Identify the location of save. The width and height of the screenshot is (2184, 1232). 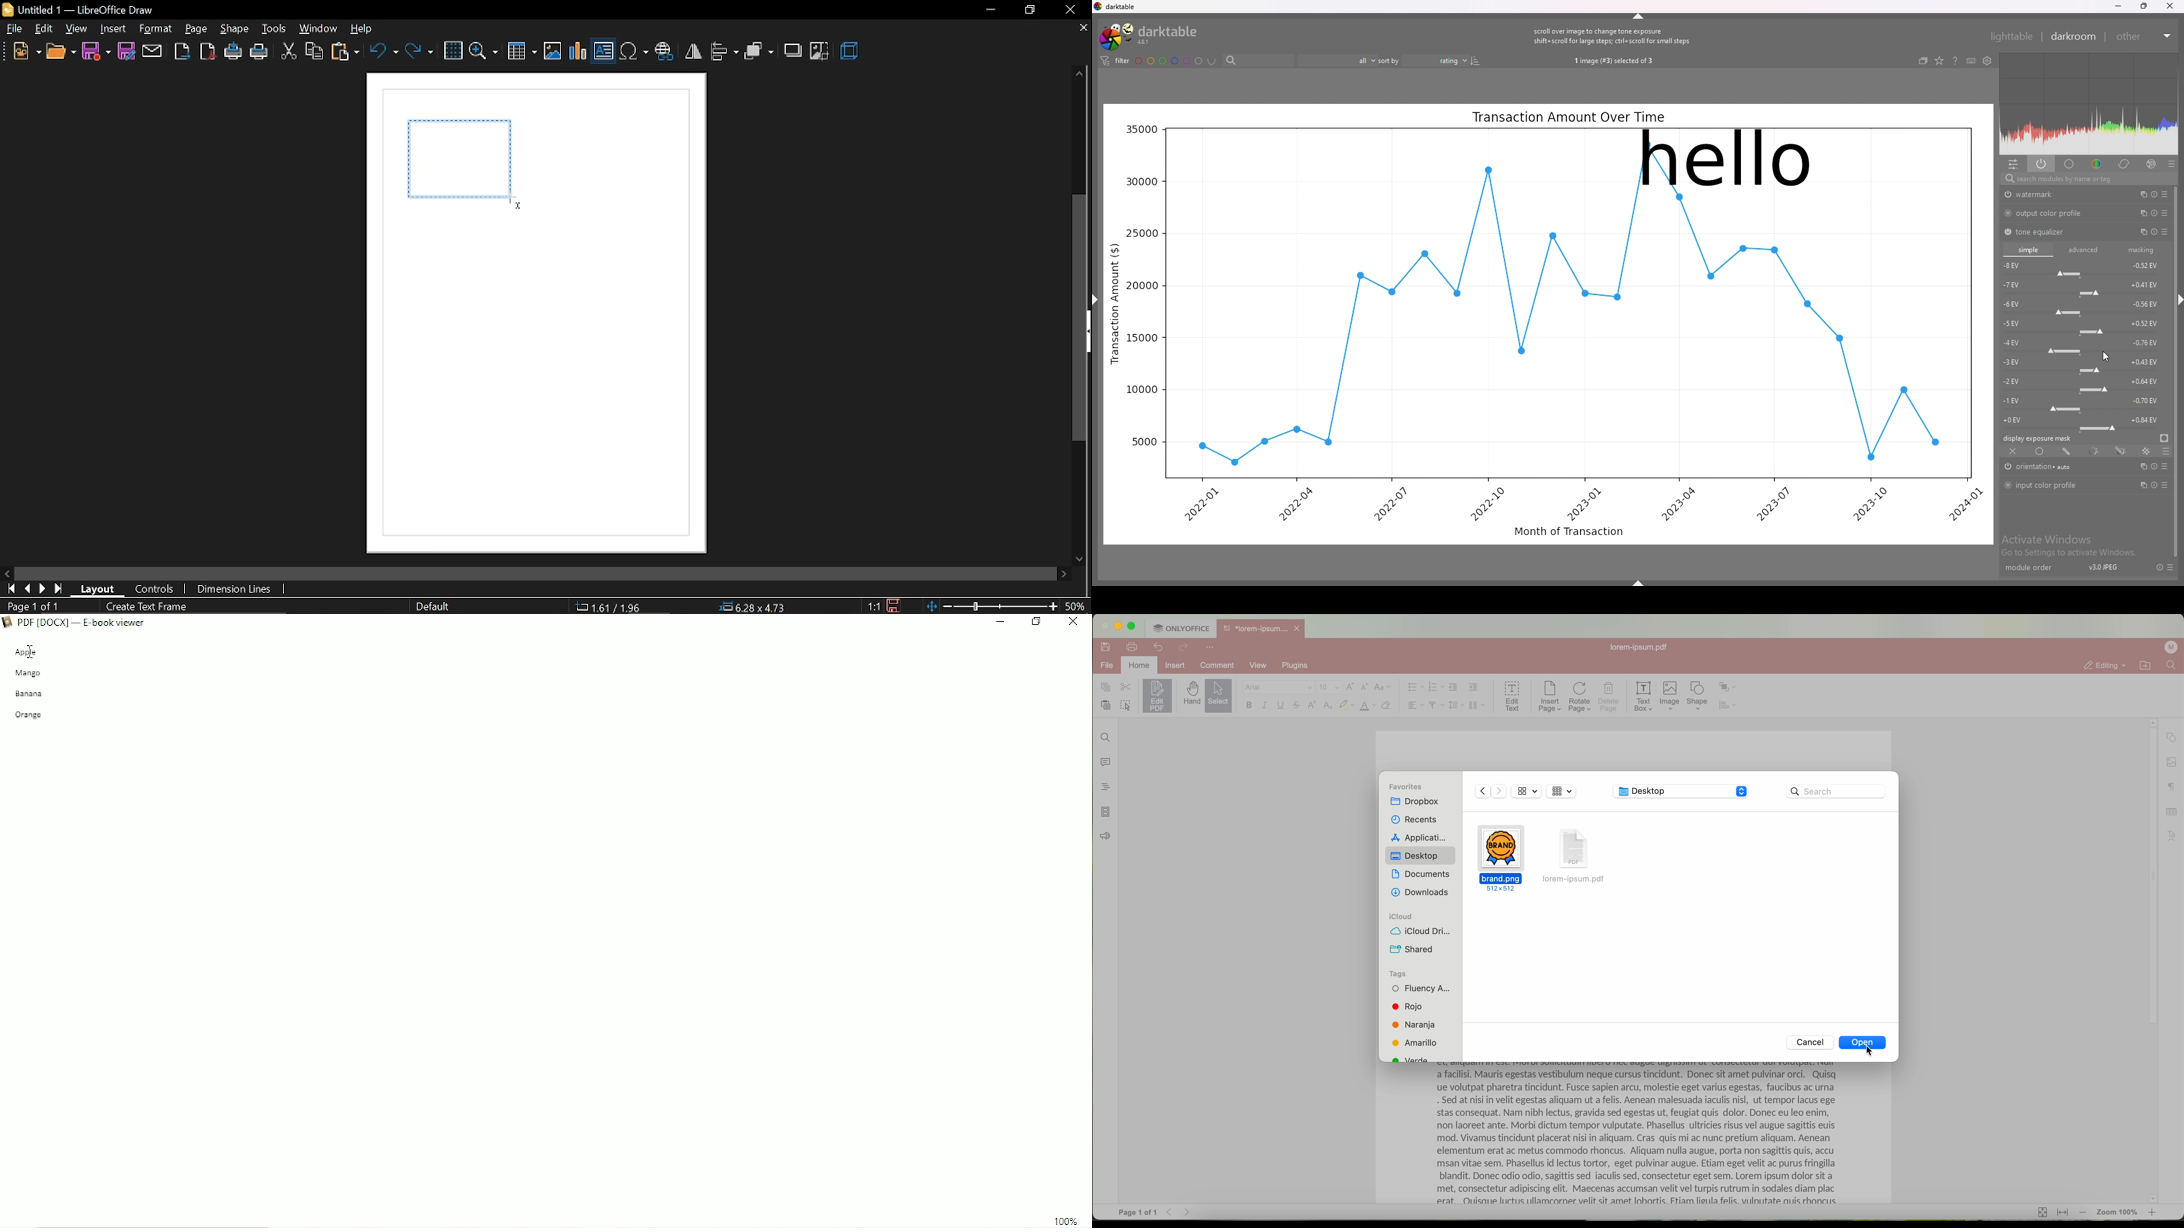
(892, 605).